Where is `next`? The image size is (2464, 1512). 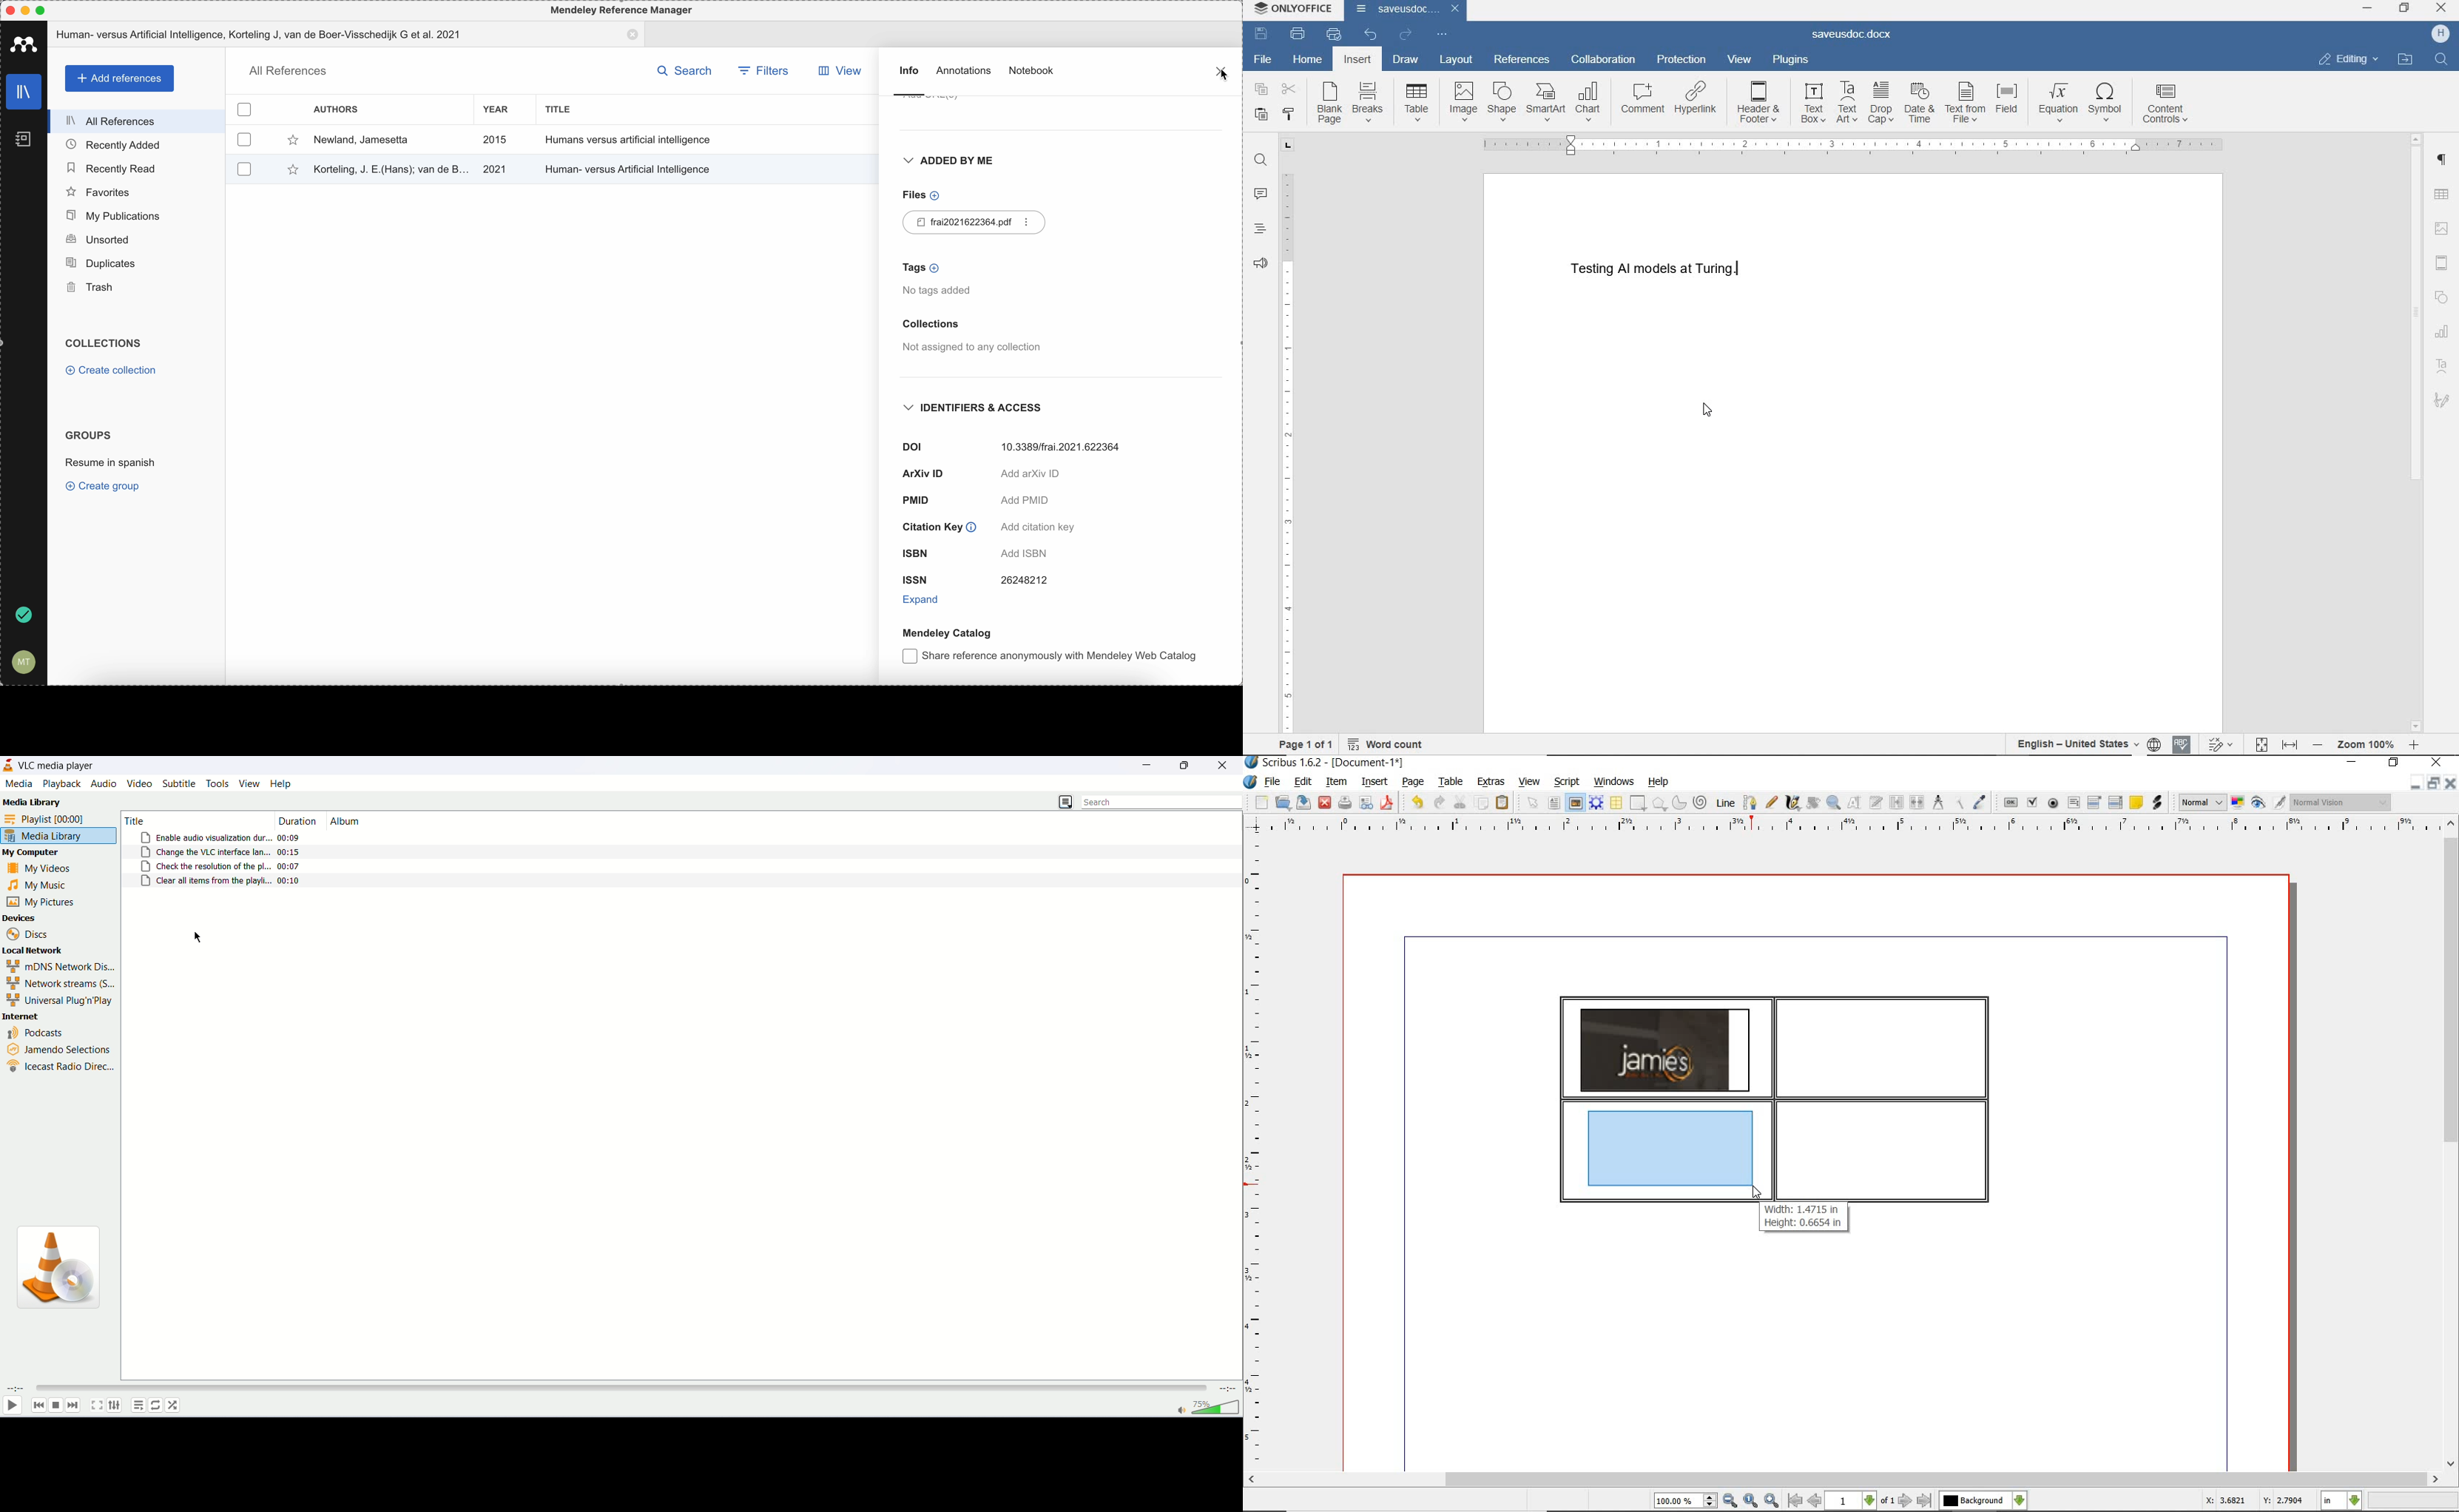
next is located at coordinates (75, 1406).